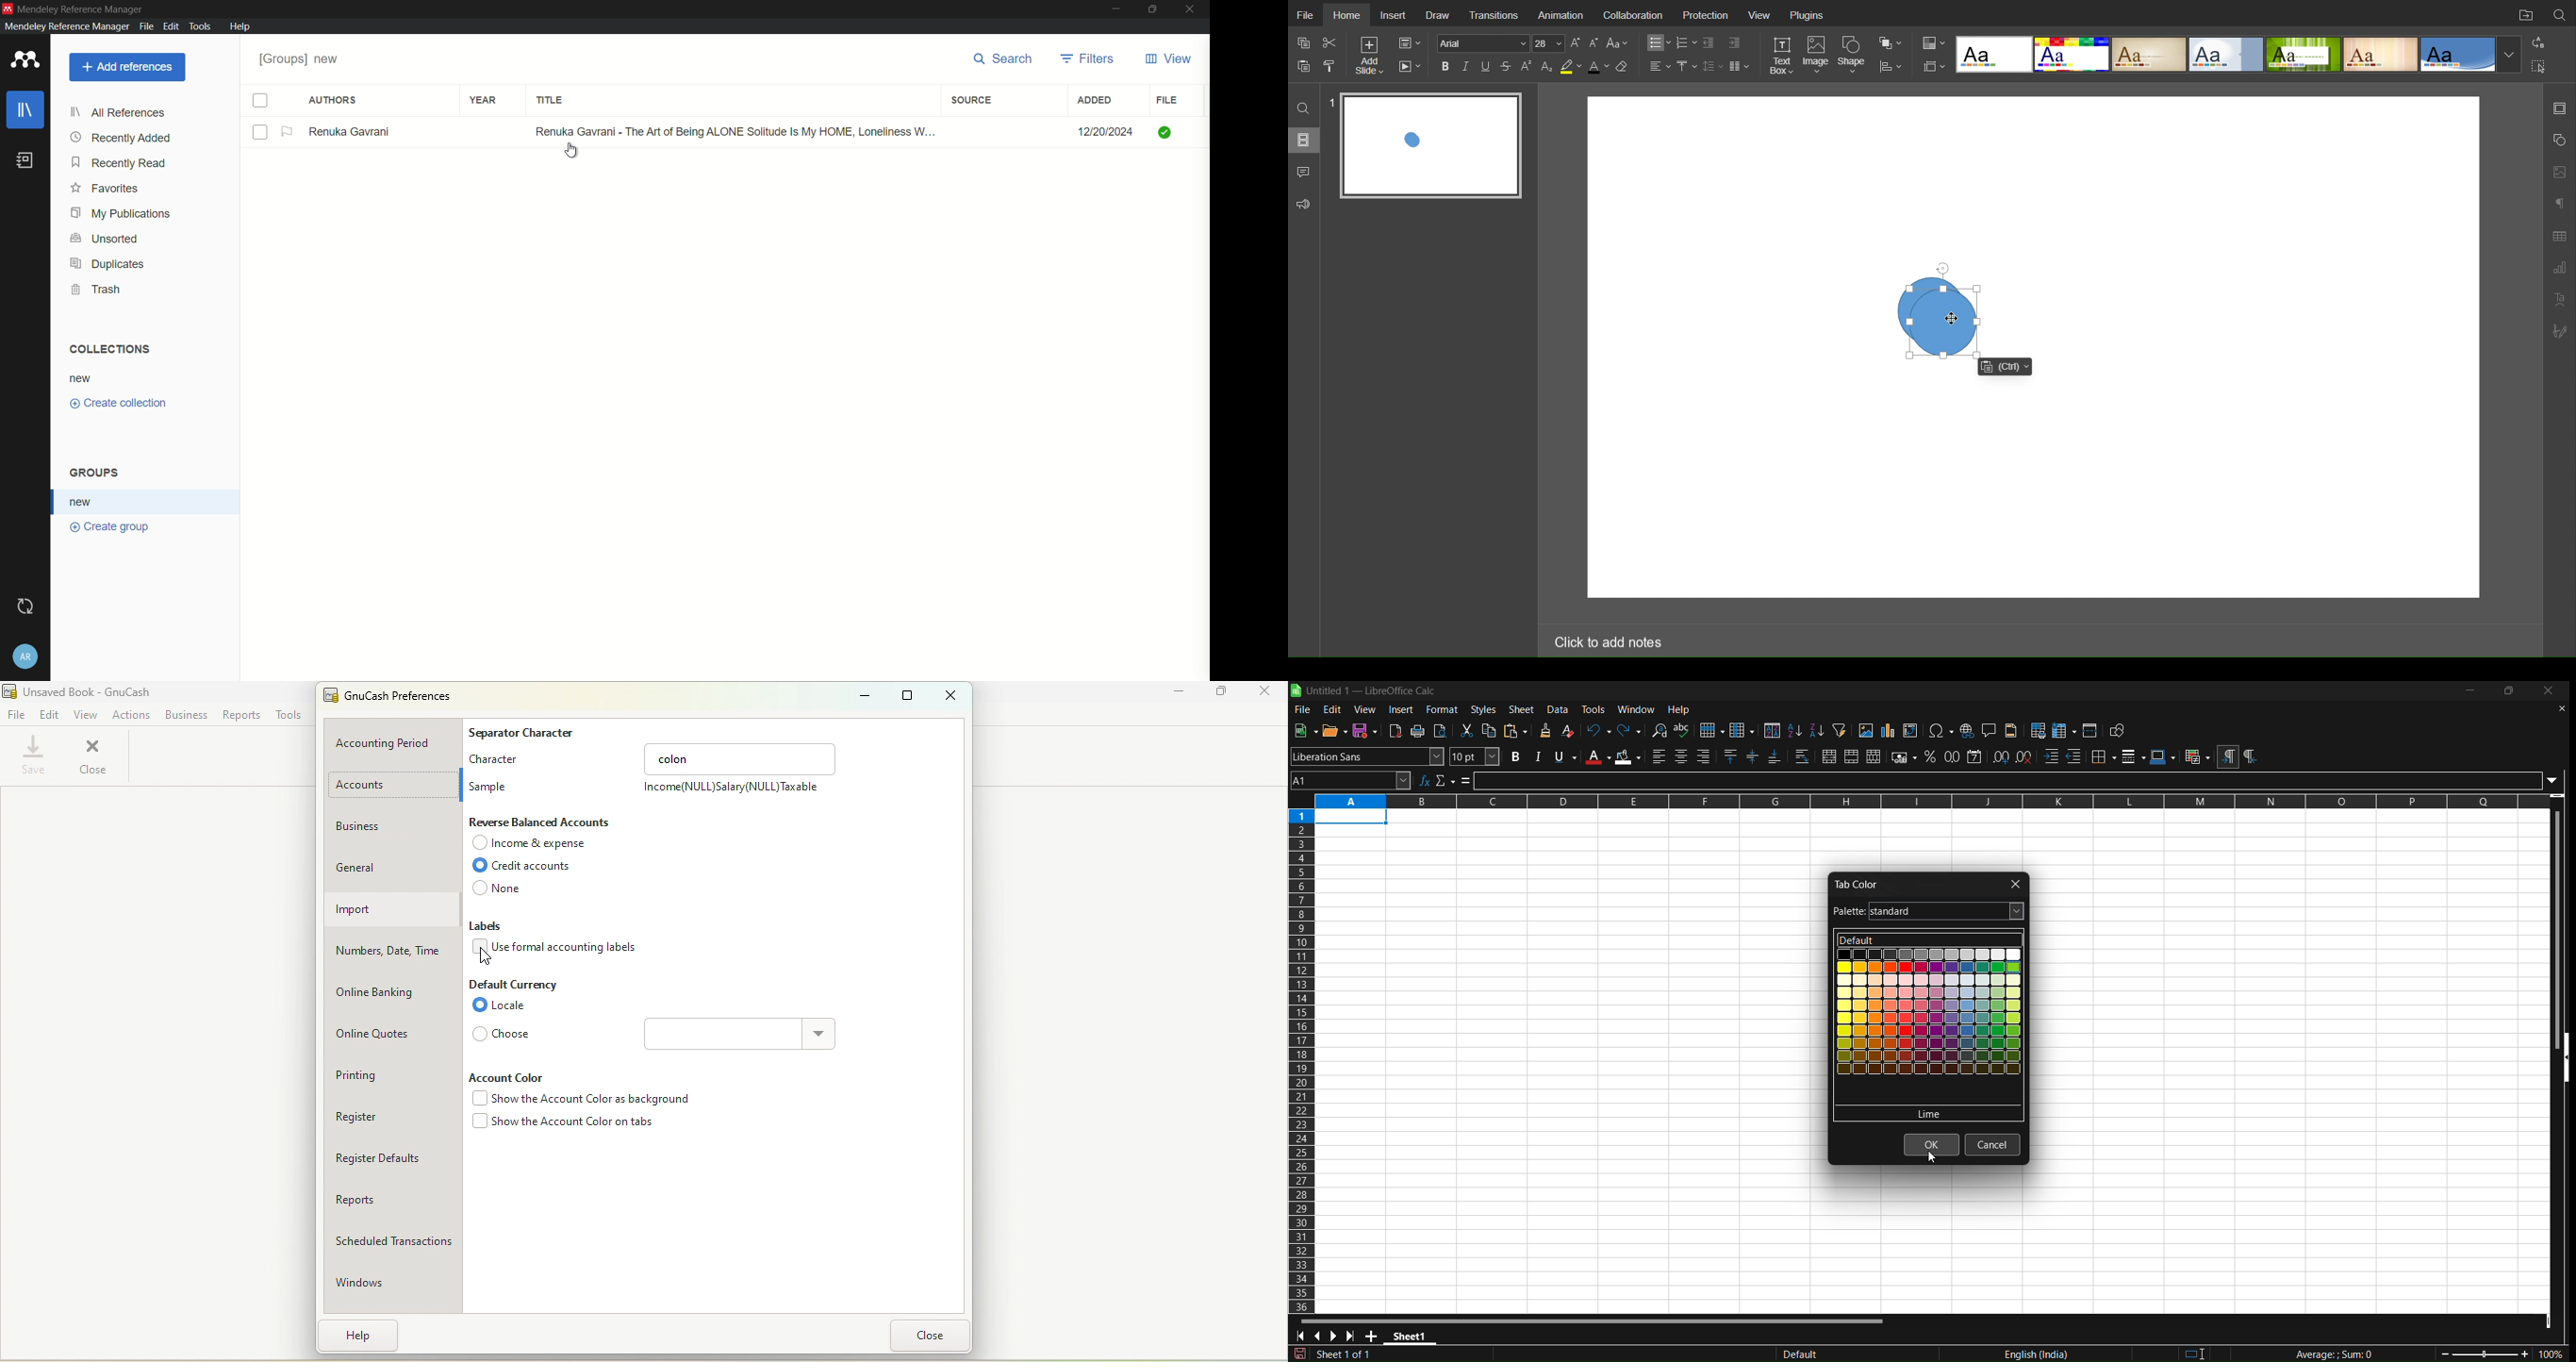 The image size is (2576, 1372). Describe the element at coordinates (2203, 1352) in the screenshot. I see `standard selection` at that location.